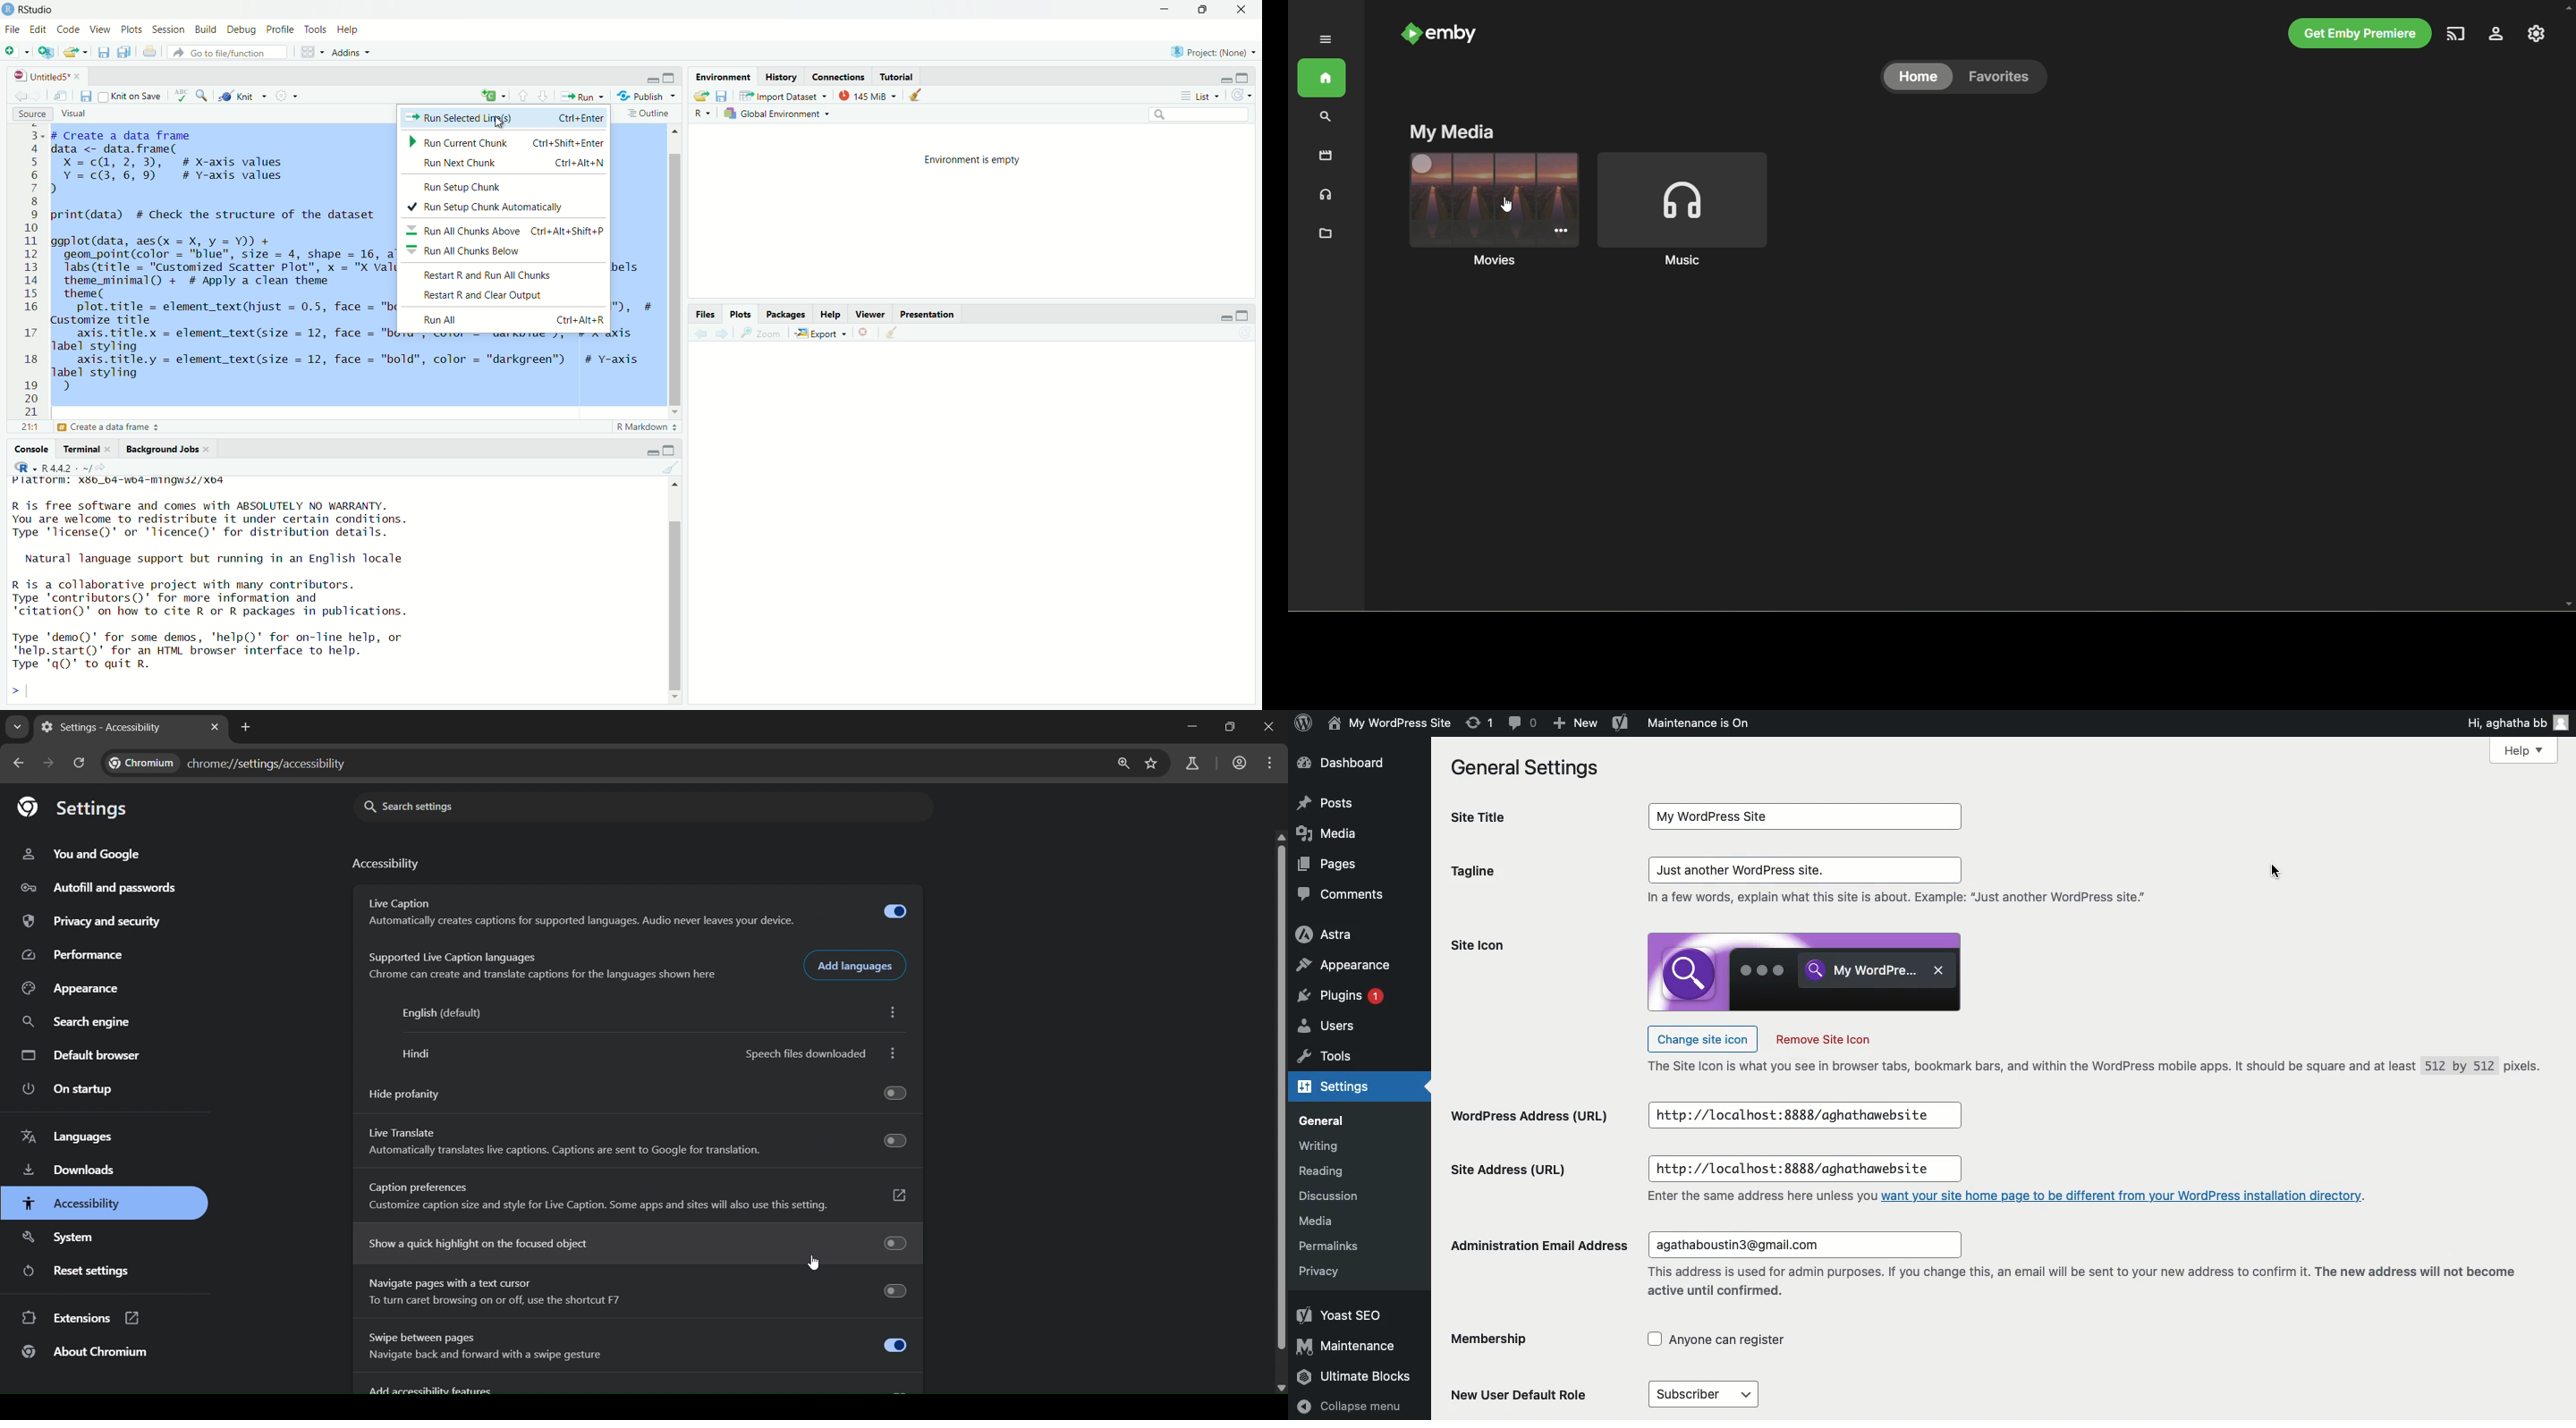 The width and height of the screenshot is (2576, 1428). Describe the element at coordinates (463, 252) in the screenshot. I see `Run All chunks Below` at that location.